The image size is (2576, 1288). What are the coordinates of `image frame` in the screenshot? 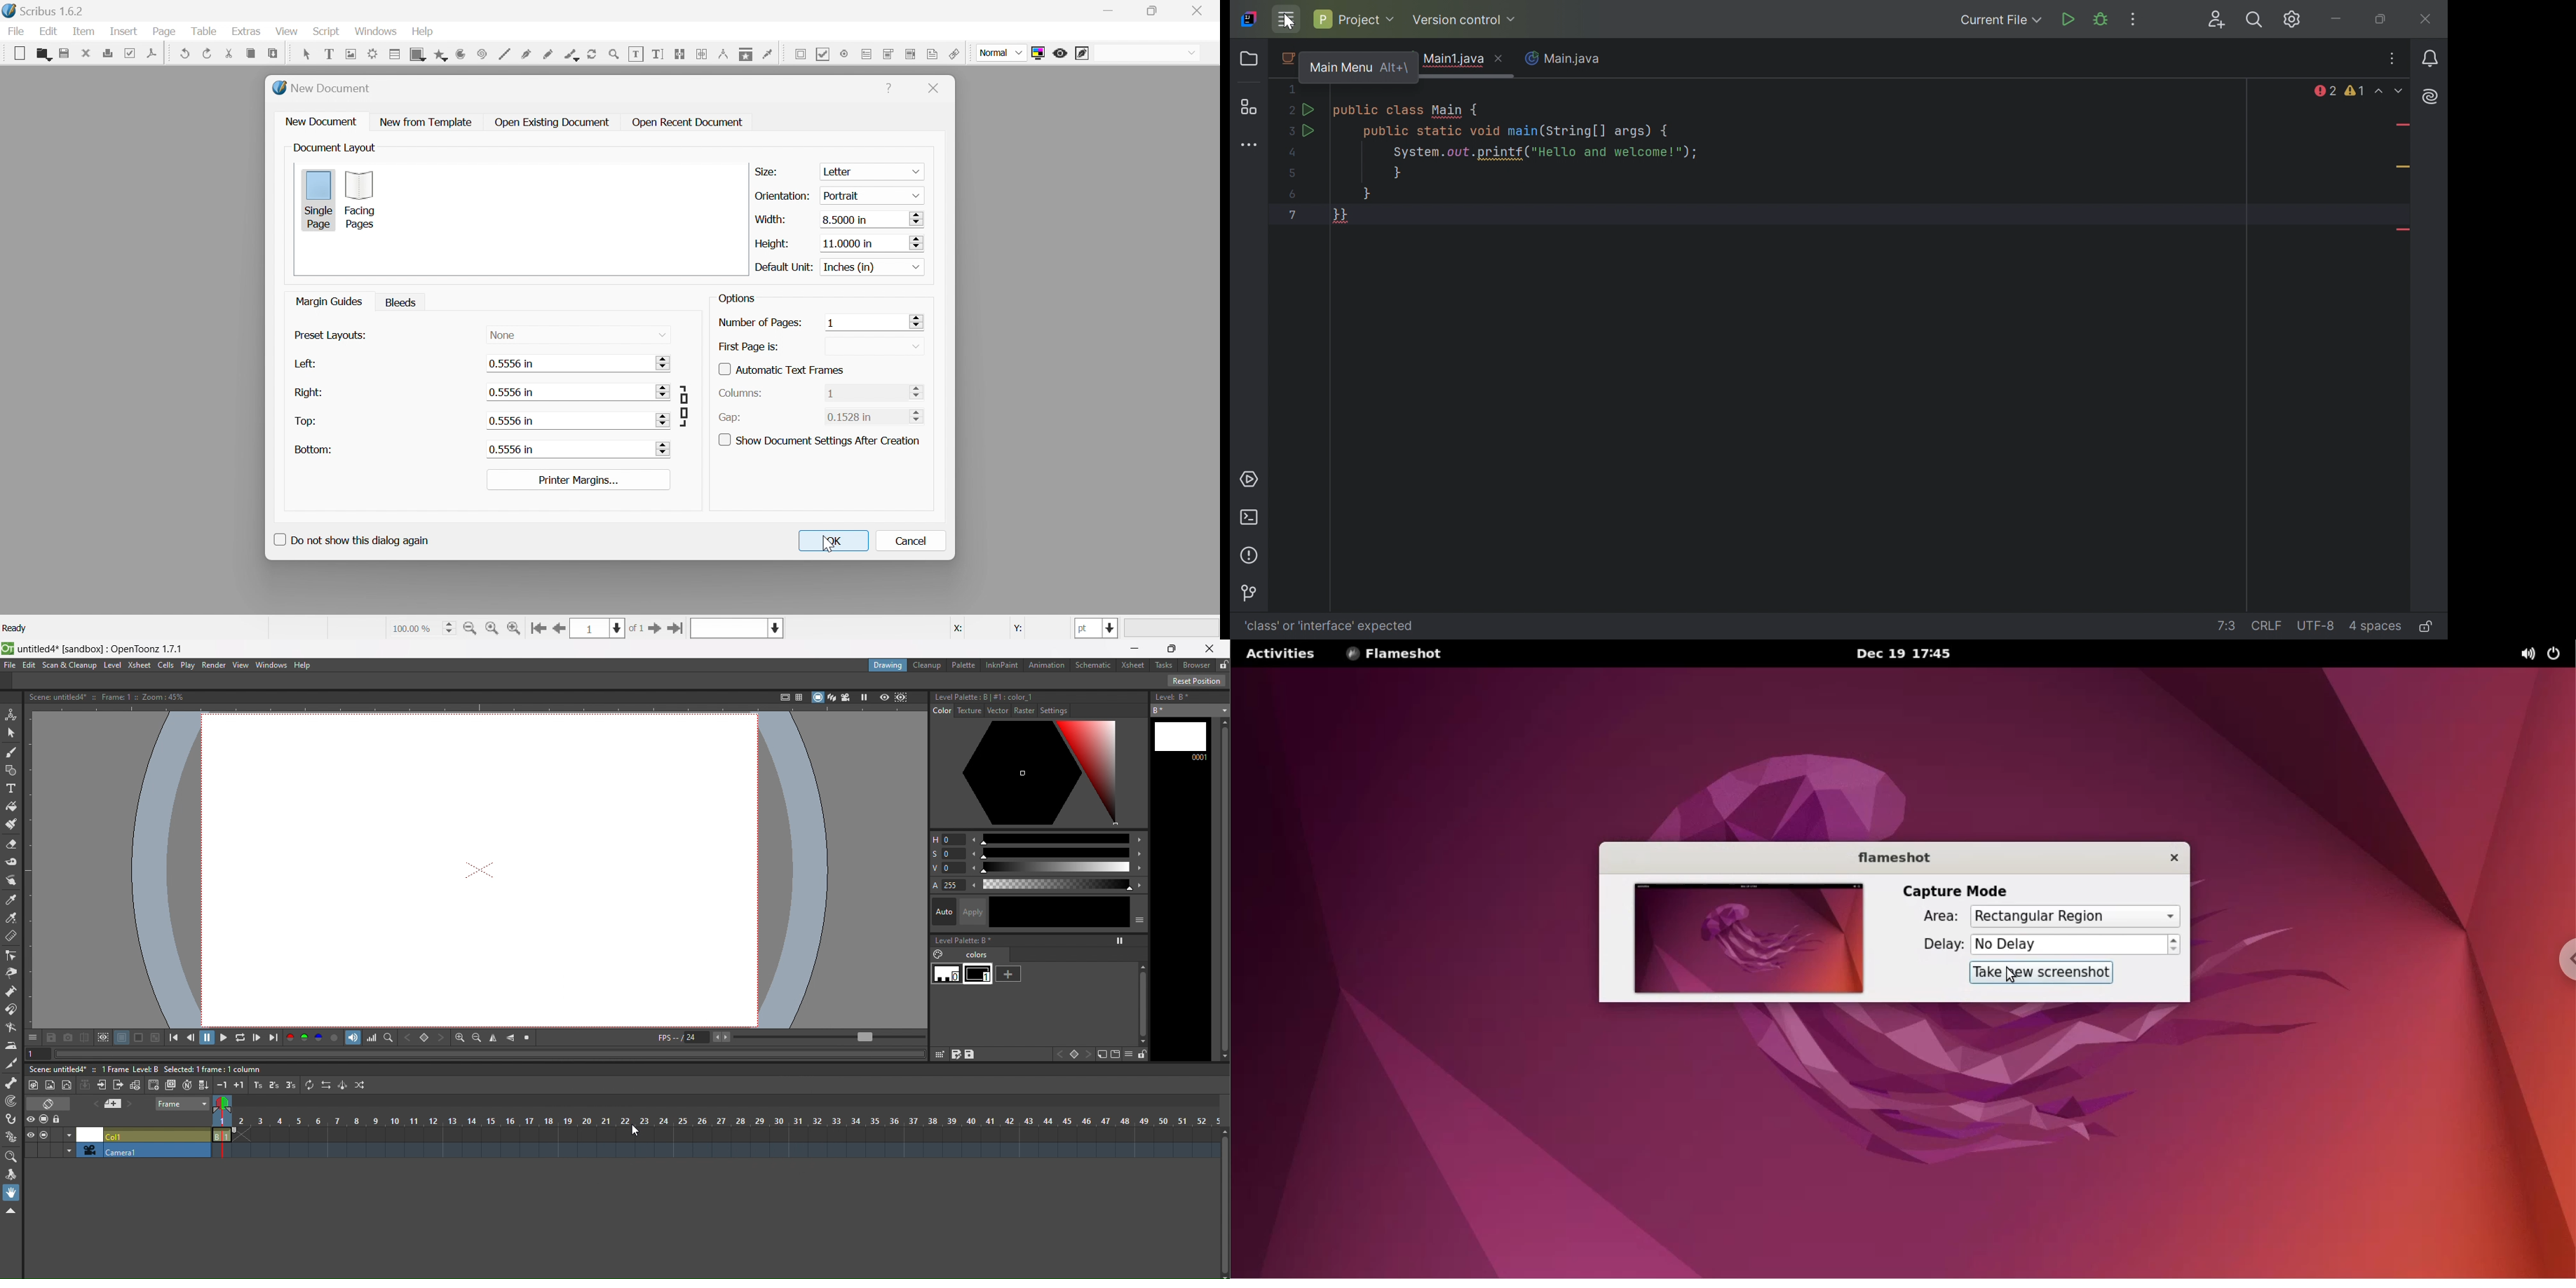 It's located at (353, 54).